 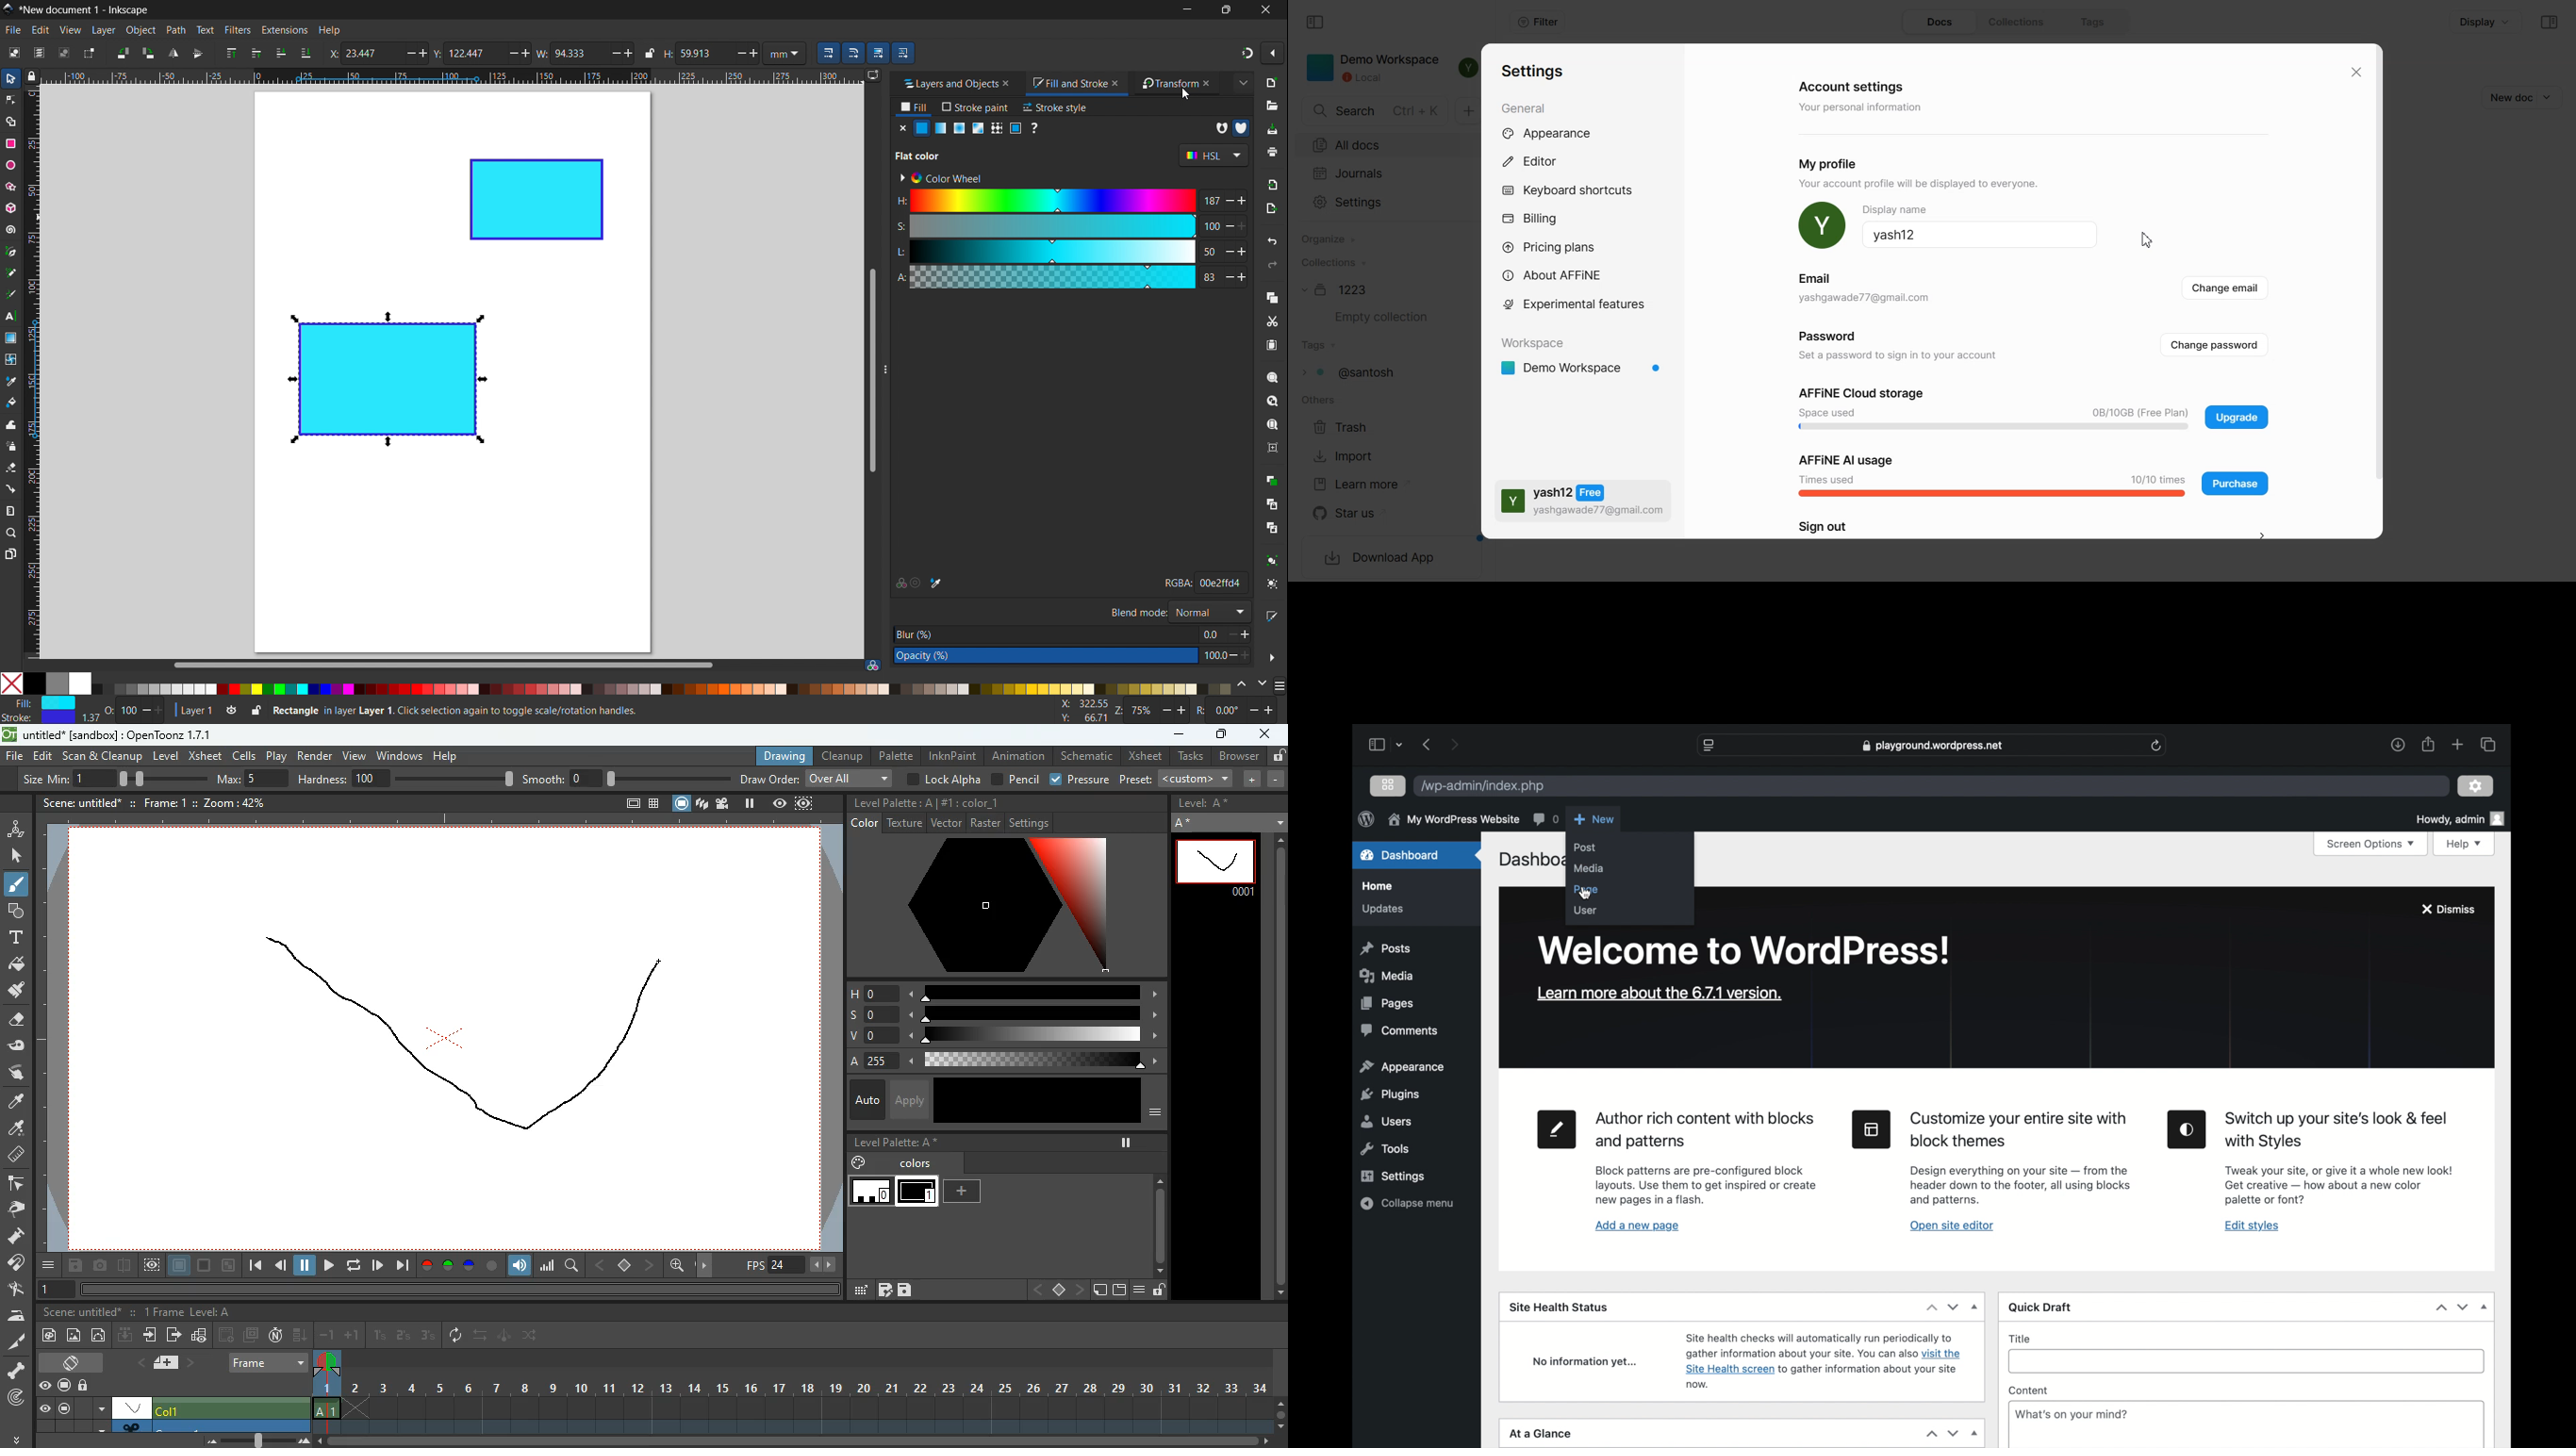 What do you see at coordinates (627, 778) in the screenshot?
I see `smooth` at bounding box center [627, 778].